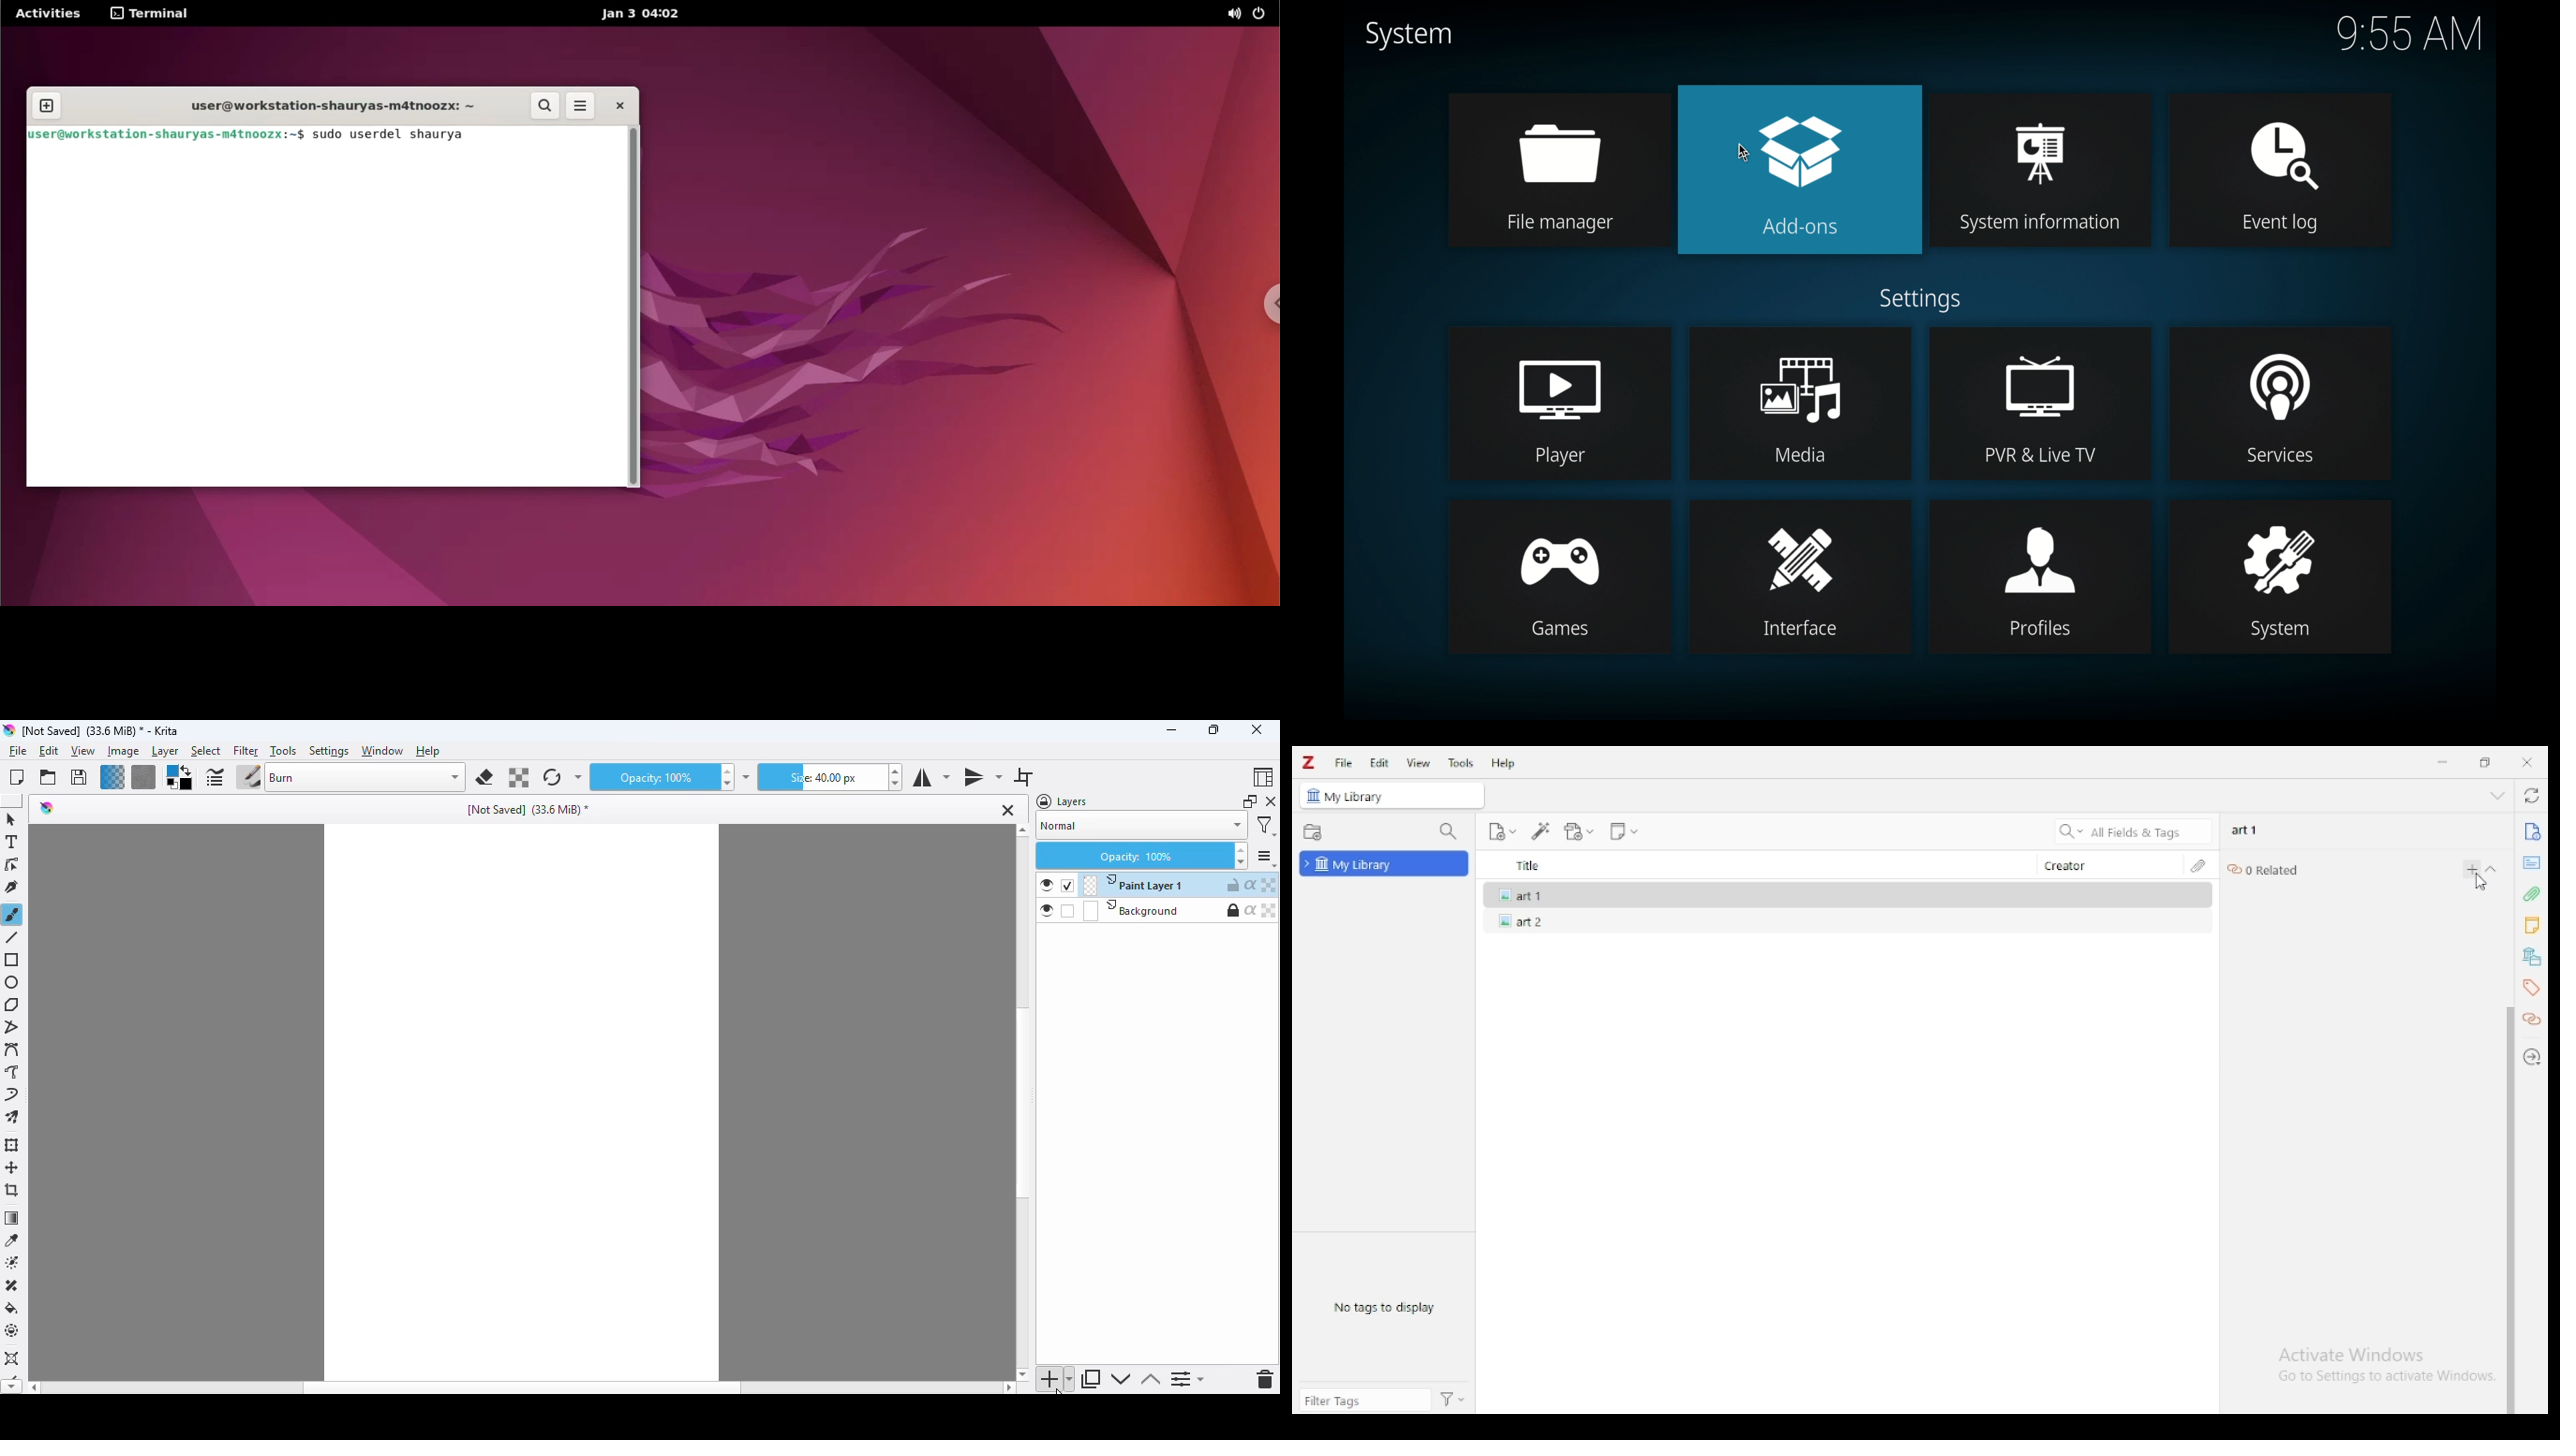 The height and width of the screenshot is (1456, 2576). I want to click on reload original preset, so click(551, 777).